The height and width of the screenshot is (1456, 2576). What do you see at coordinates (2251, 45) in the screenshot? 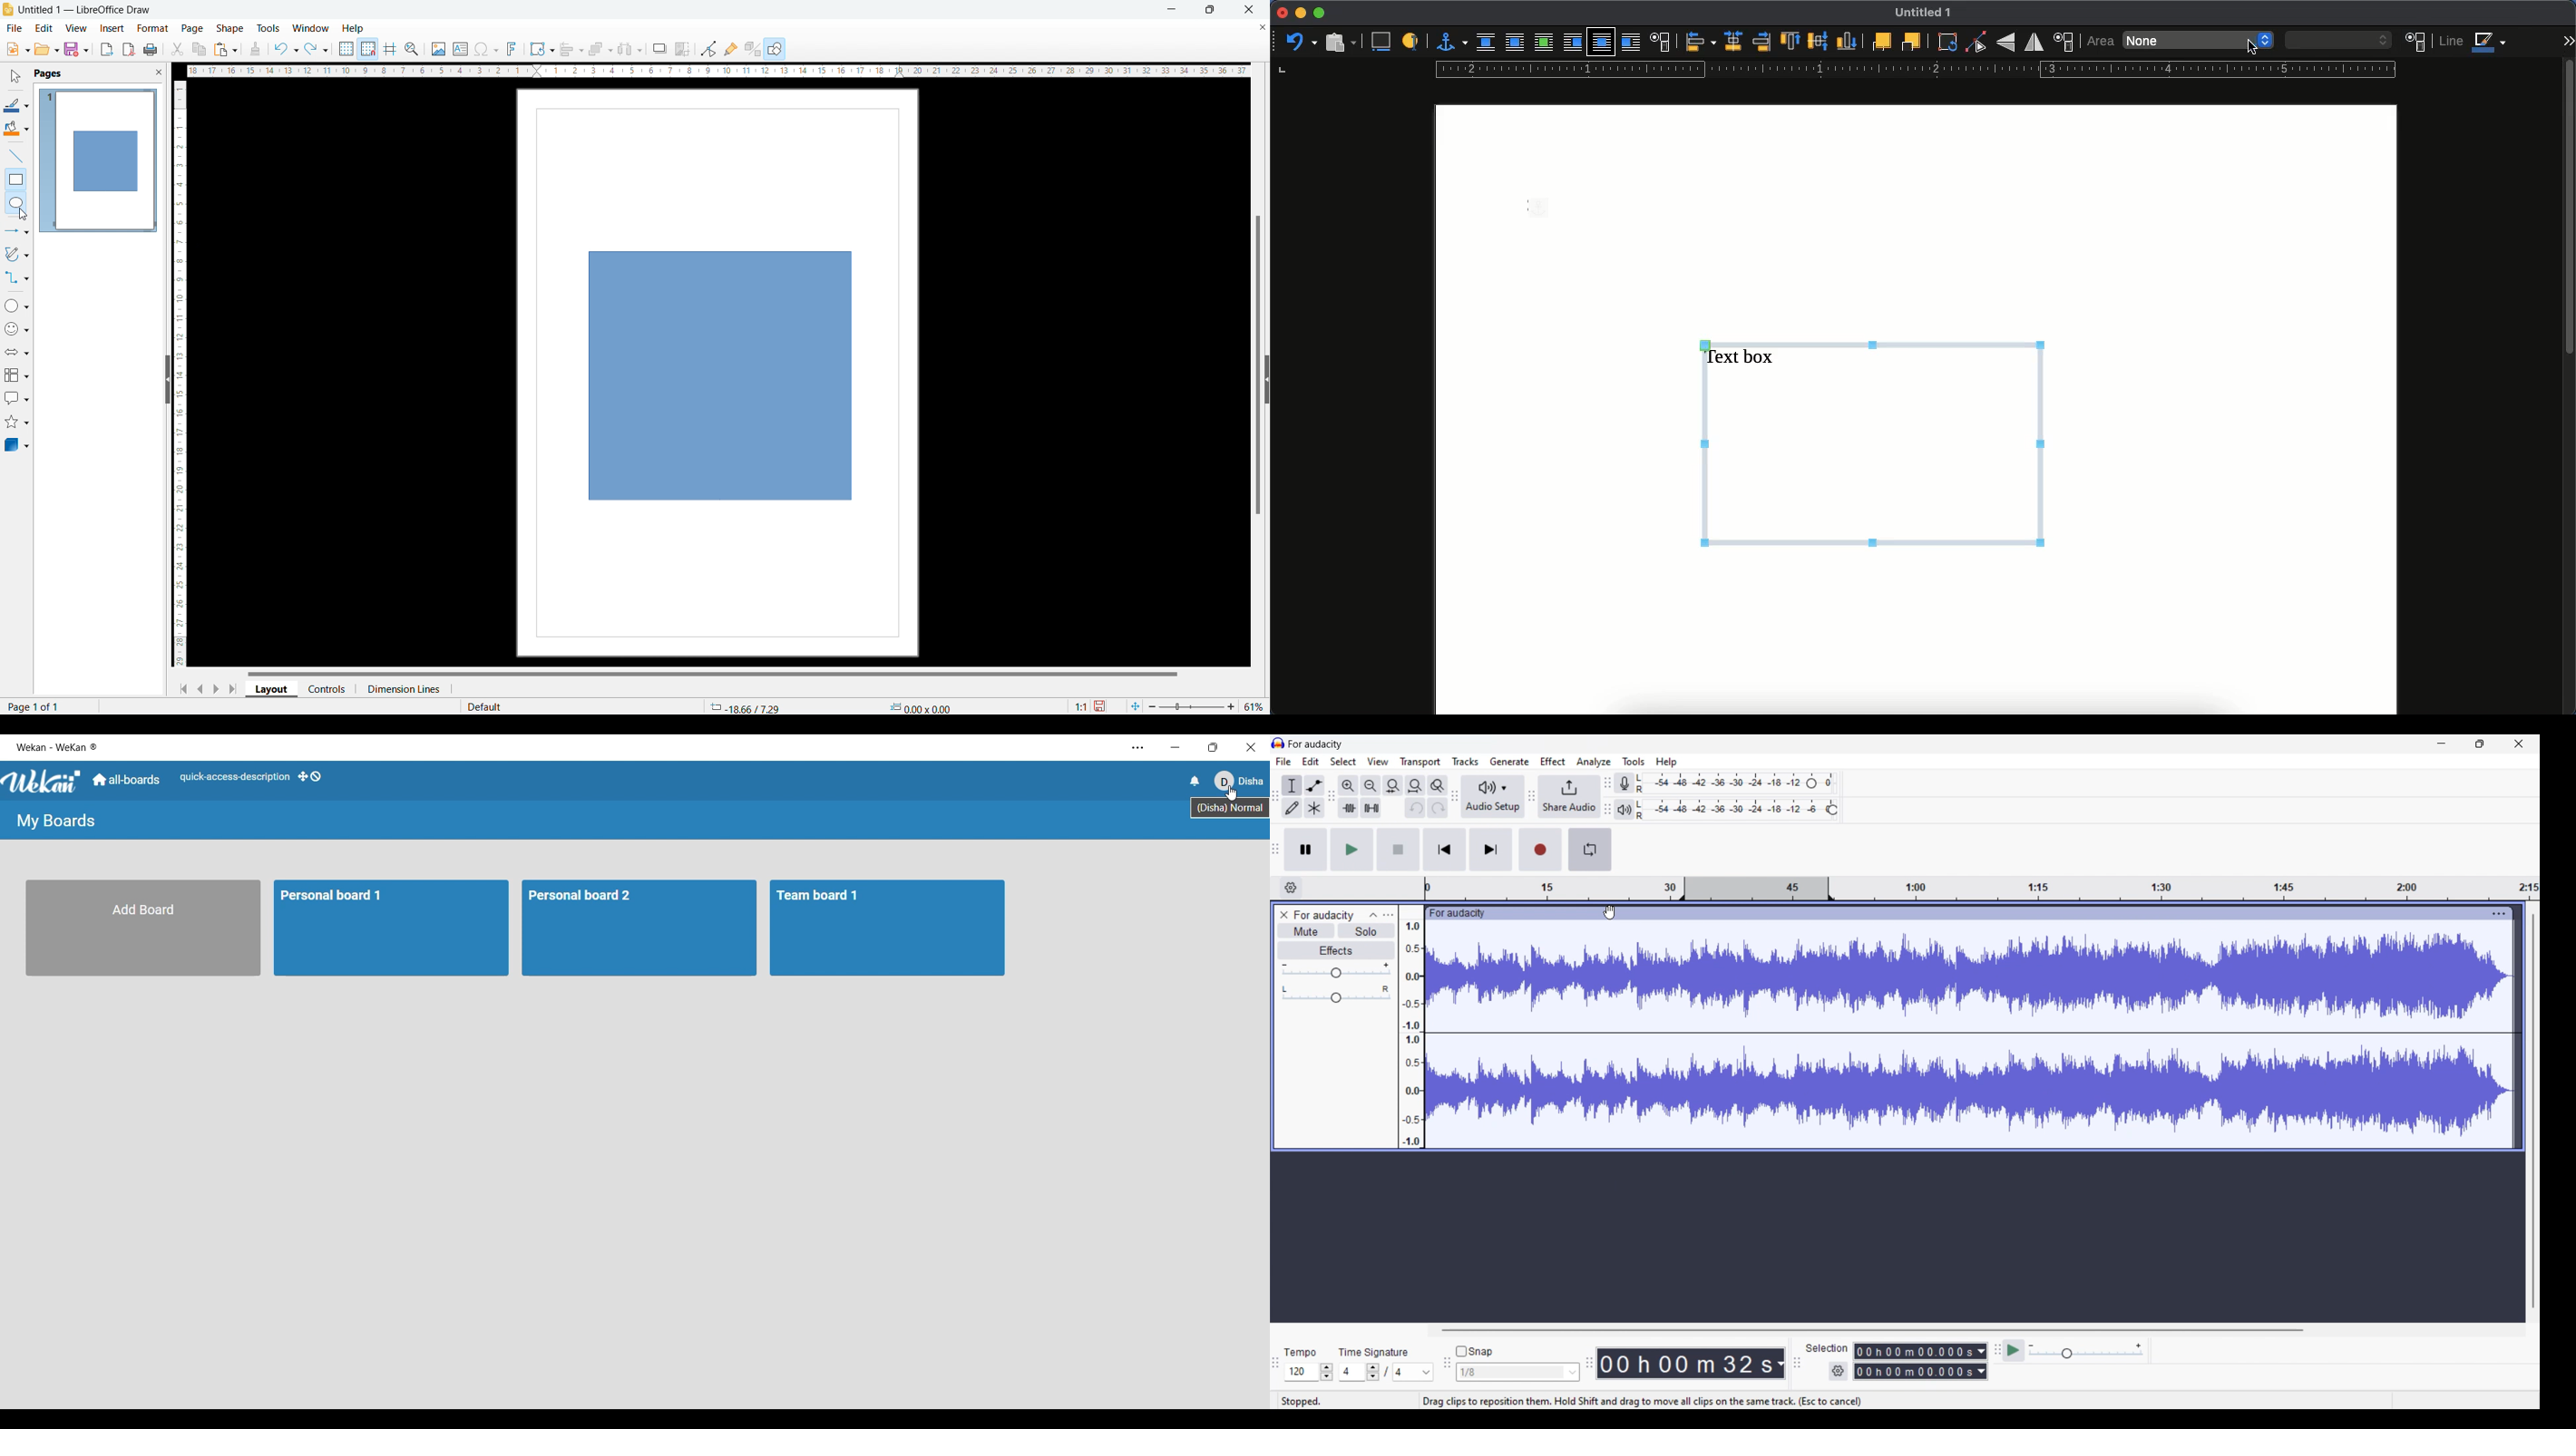
I see `cursor` at bounding box center [2251, 45].